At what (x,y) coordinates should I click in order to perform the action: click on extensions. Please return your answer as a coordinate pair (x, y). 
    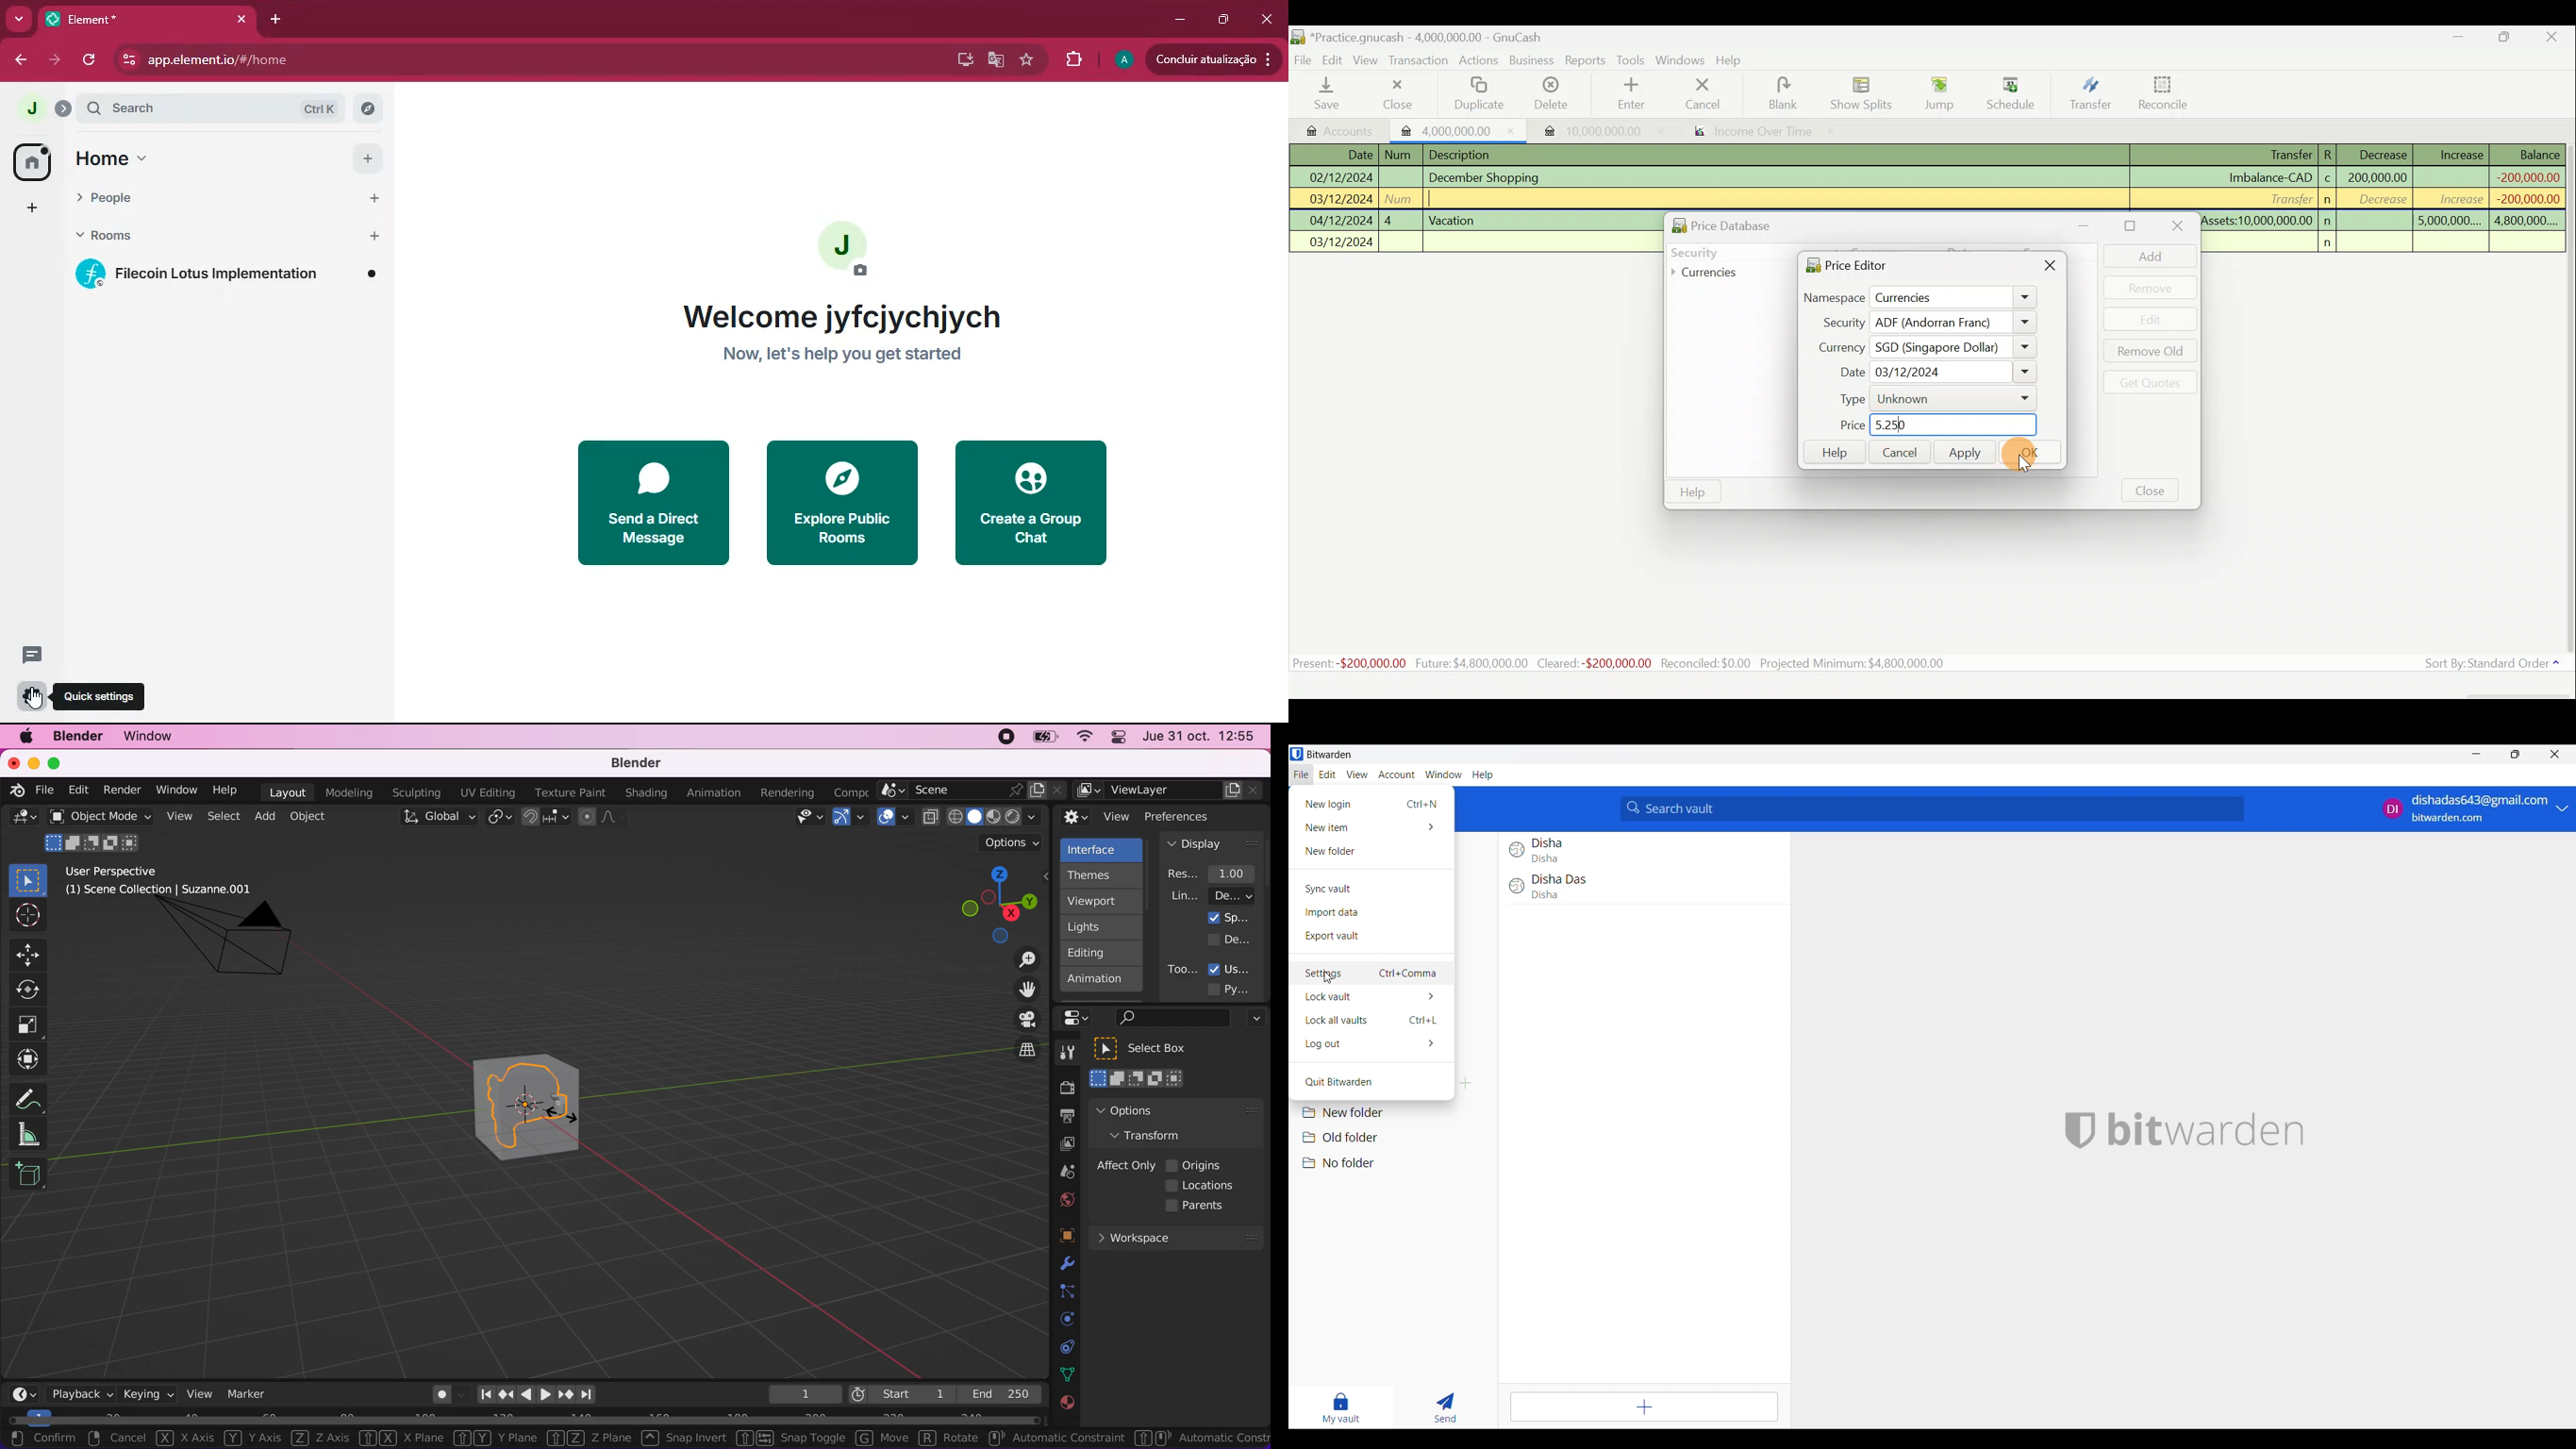
    Looking at the image, I should click on (1072, 58).